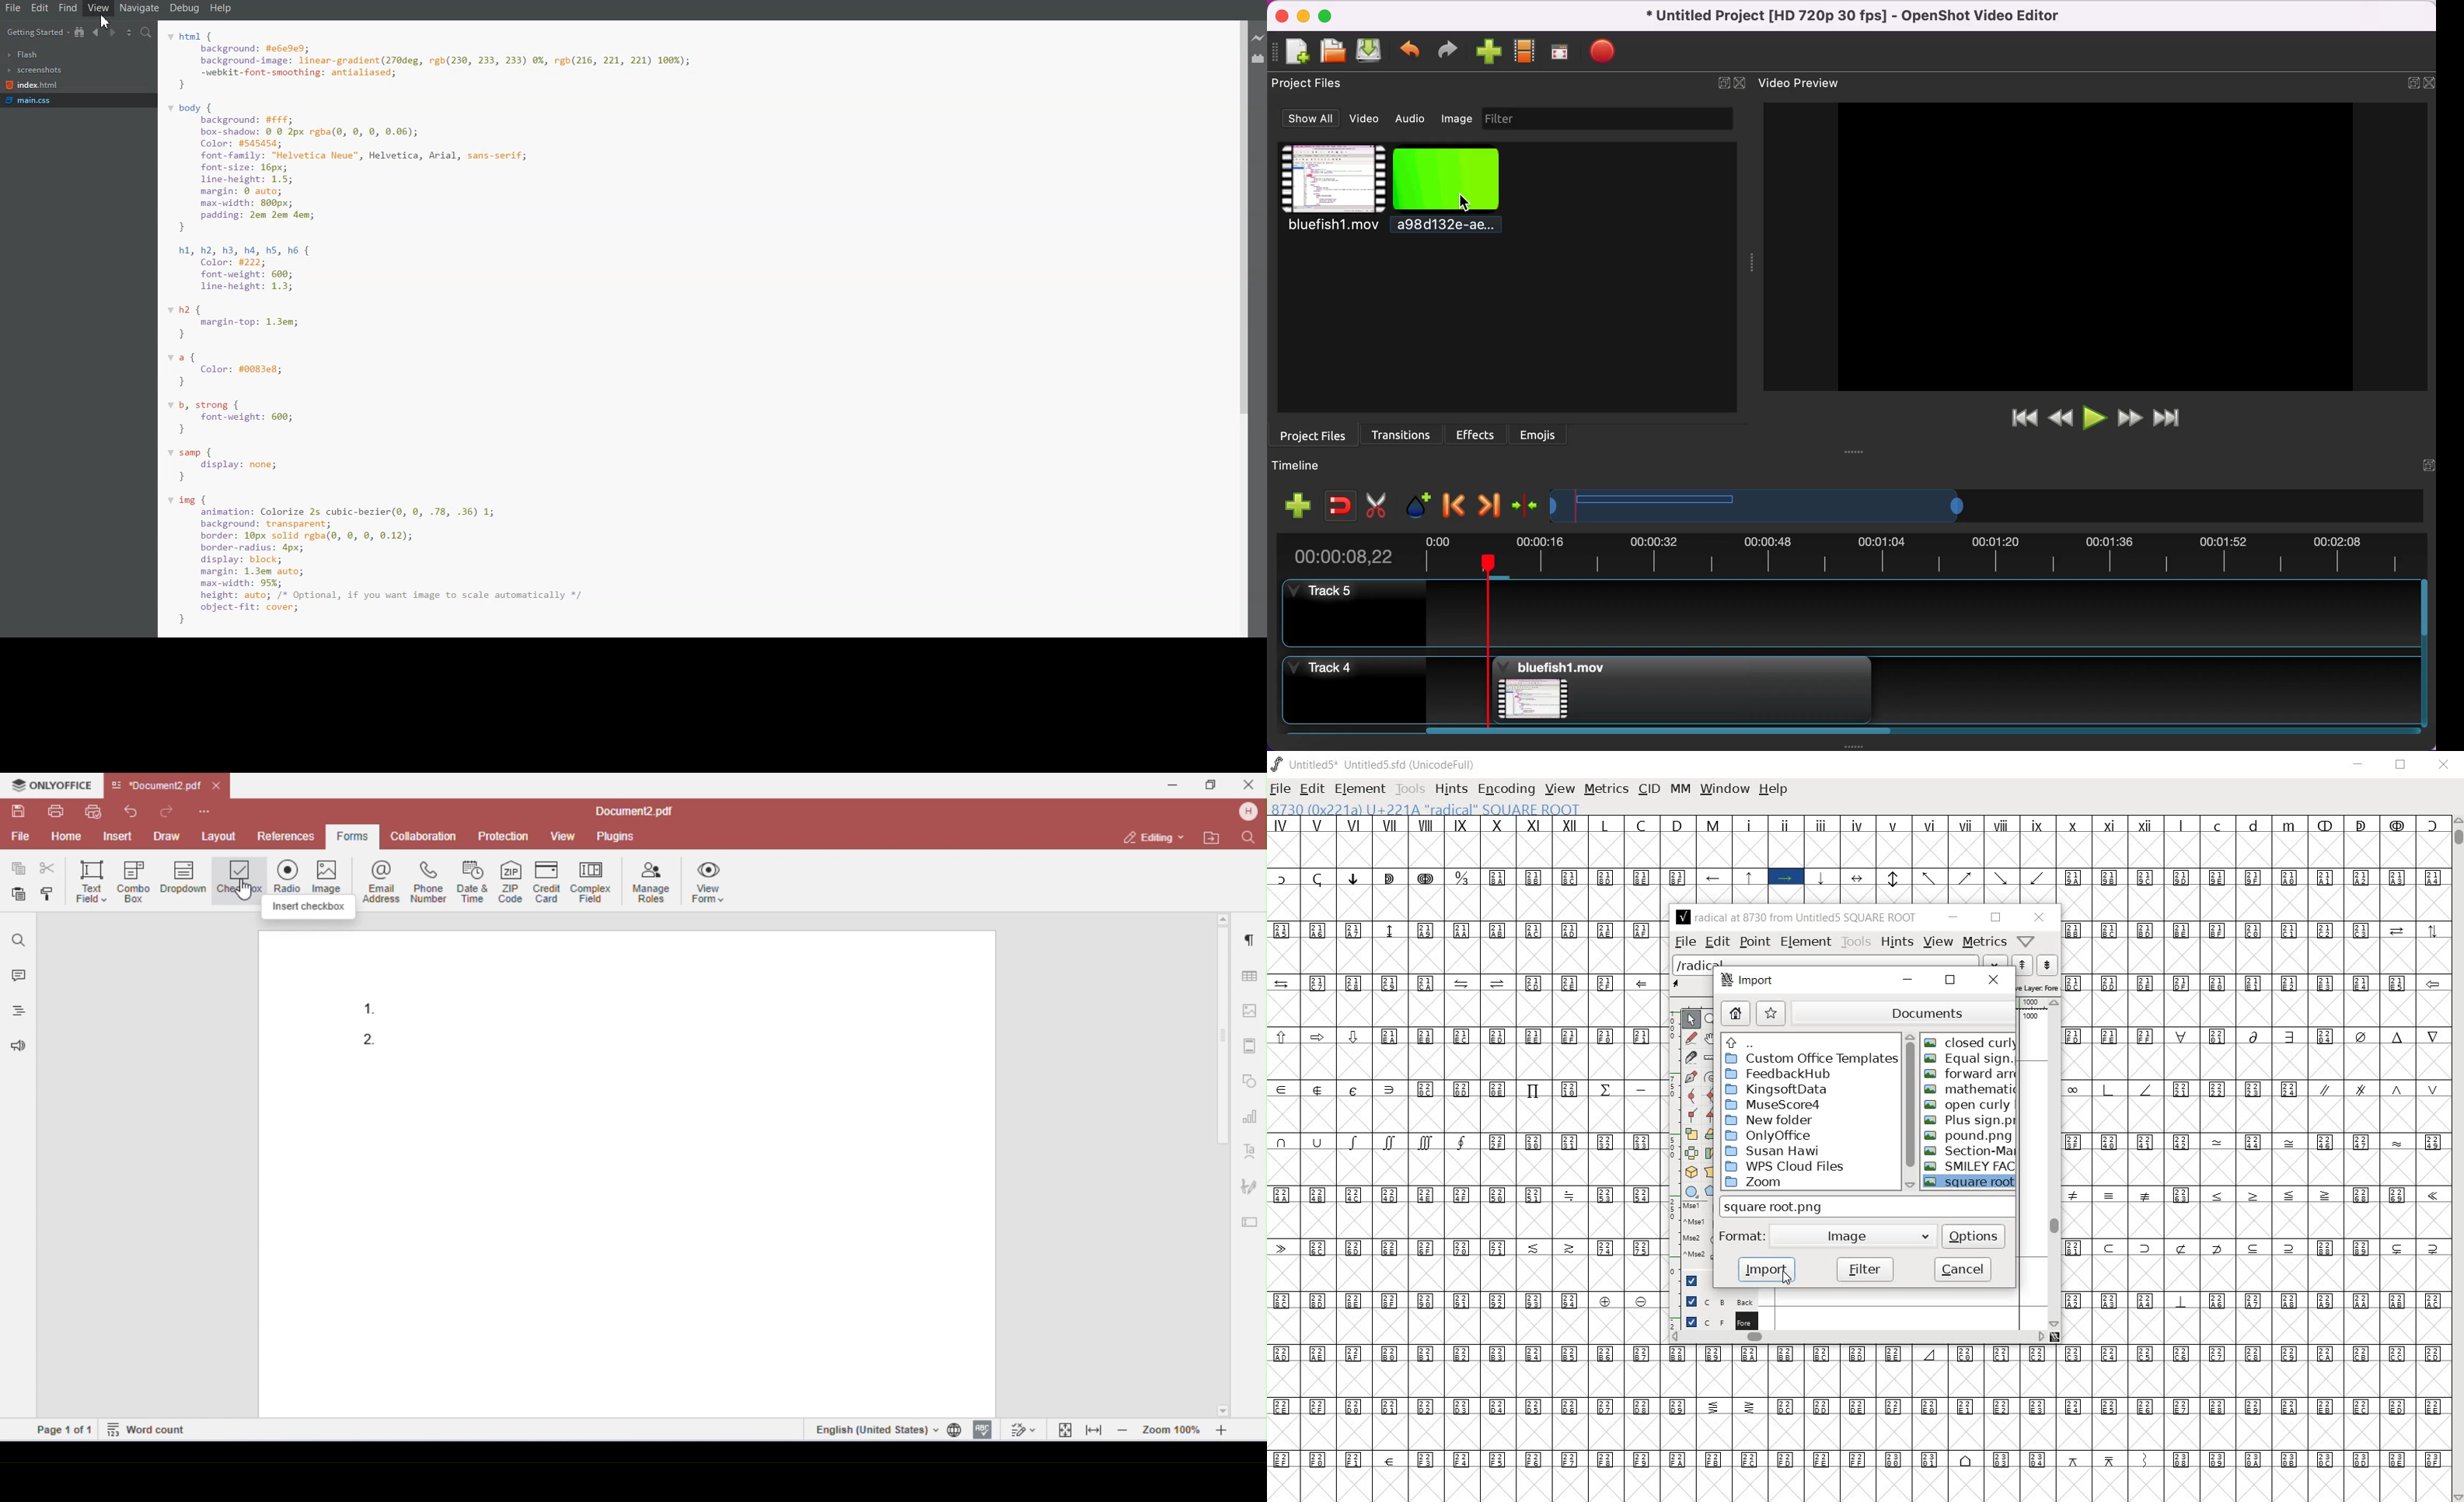 The height and width of the screenshot is (1512, 2464). What do you see at coordinates (112, 32) in the screenshot?
I see `Navigate Forwards` at bounding box center [112, 32].